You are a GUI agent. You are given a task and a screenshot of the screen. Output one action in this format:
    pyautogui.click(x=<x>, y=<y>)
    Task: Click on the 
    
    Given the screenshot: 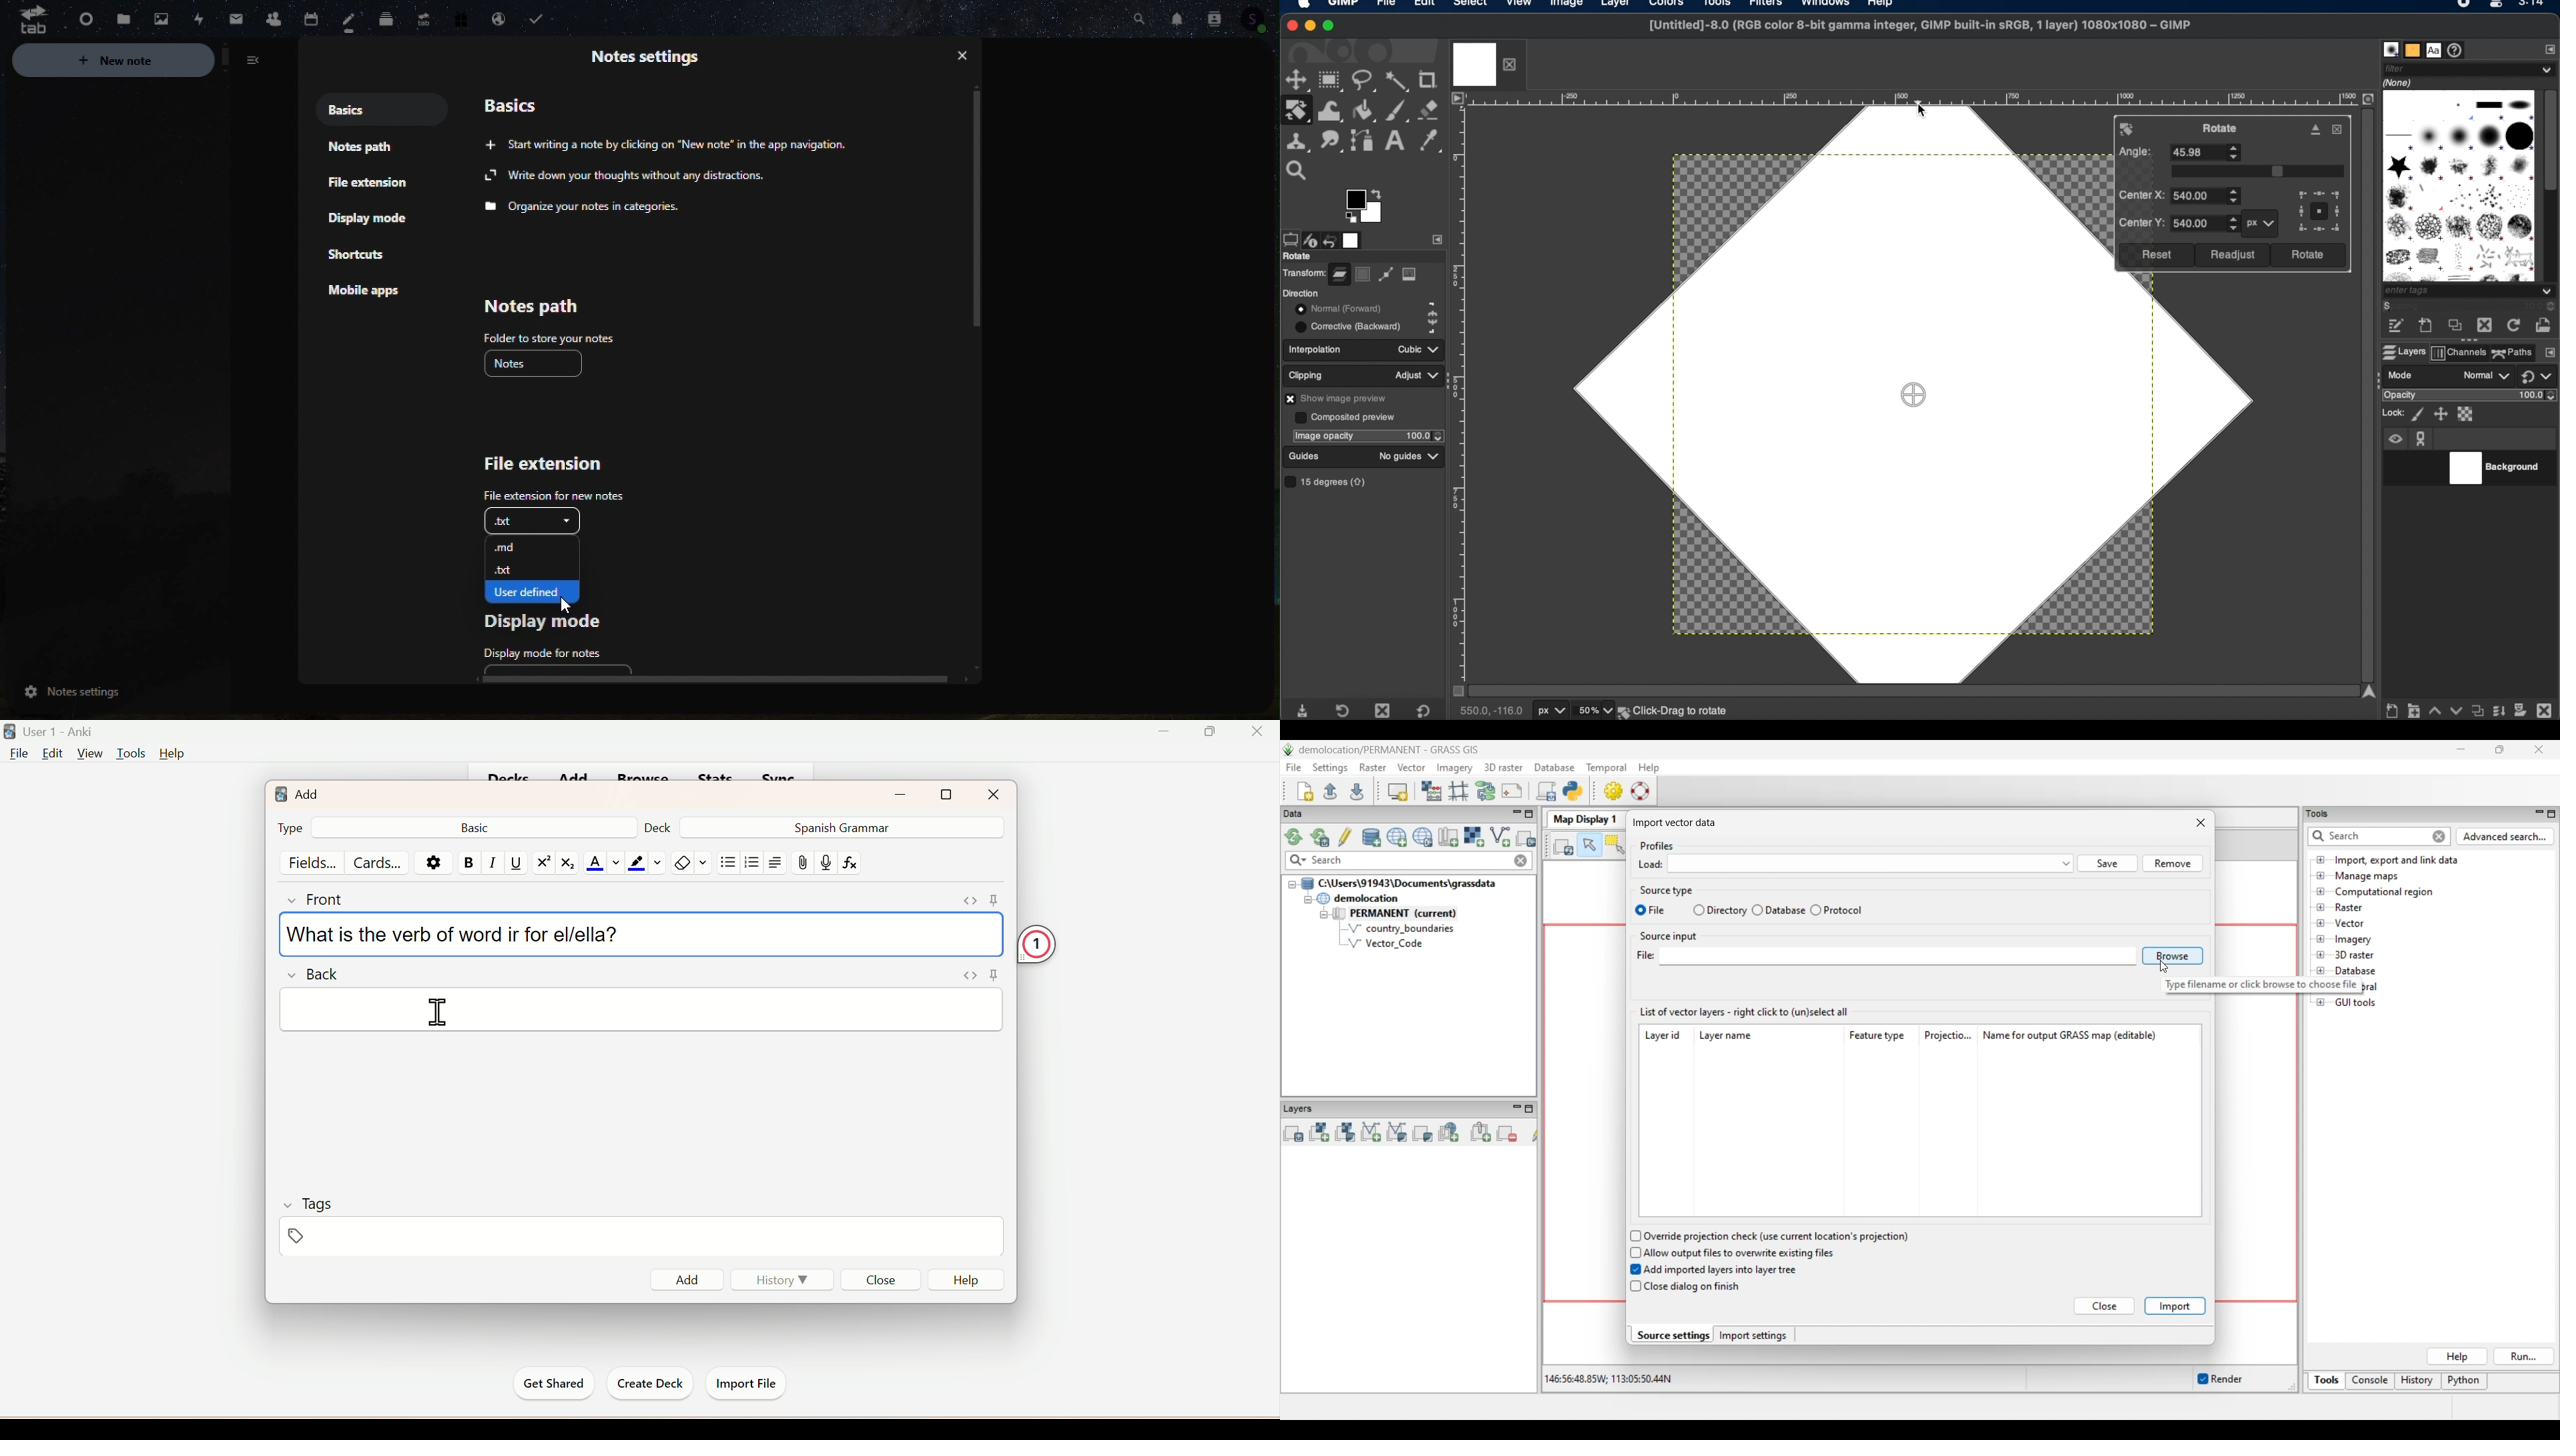 What is the action you would take?
    pyautogui.click(x=19, y=757)
    